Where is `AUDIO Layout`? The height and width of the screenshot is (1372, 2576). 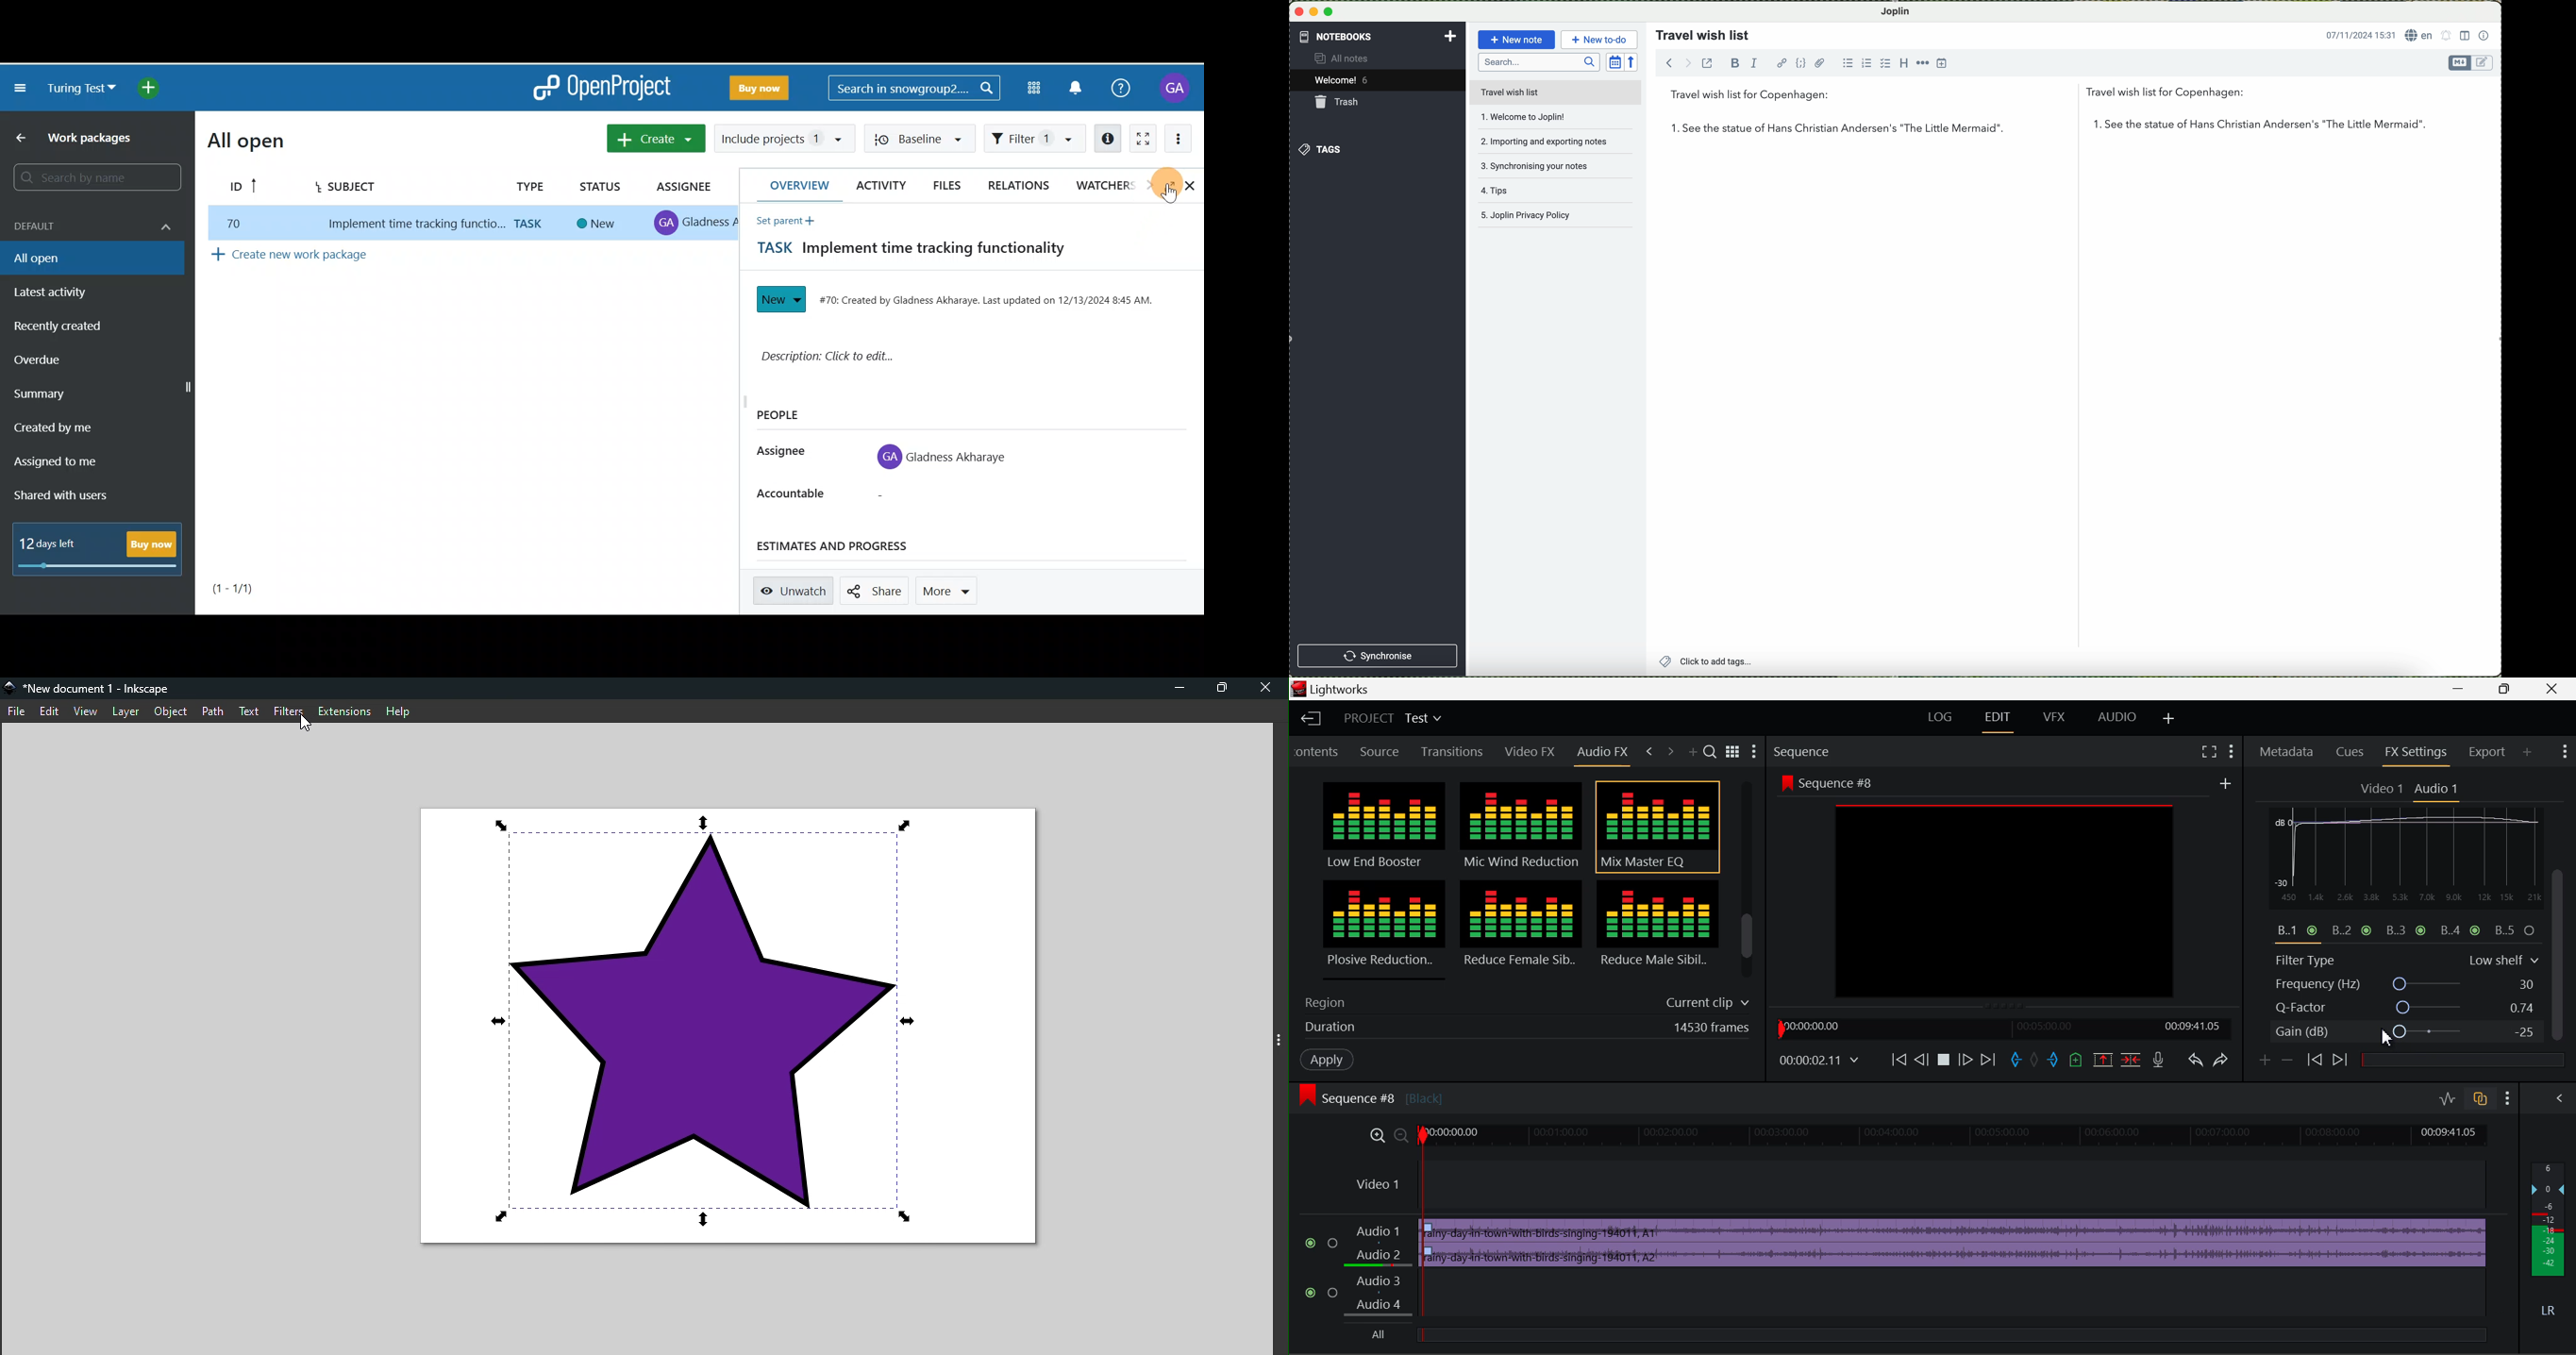
AUDIO Layout is located at coordinates (2117, 718).